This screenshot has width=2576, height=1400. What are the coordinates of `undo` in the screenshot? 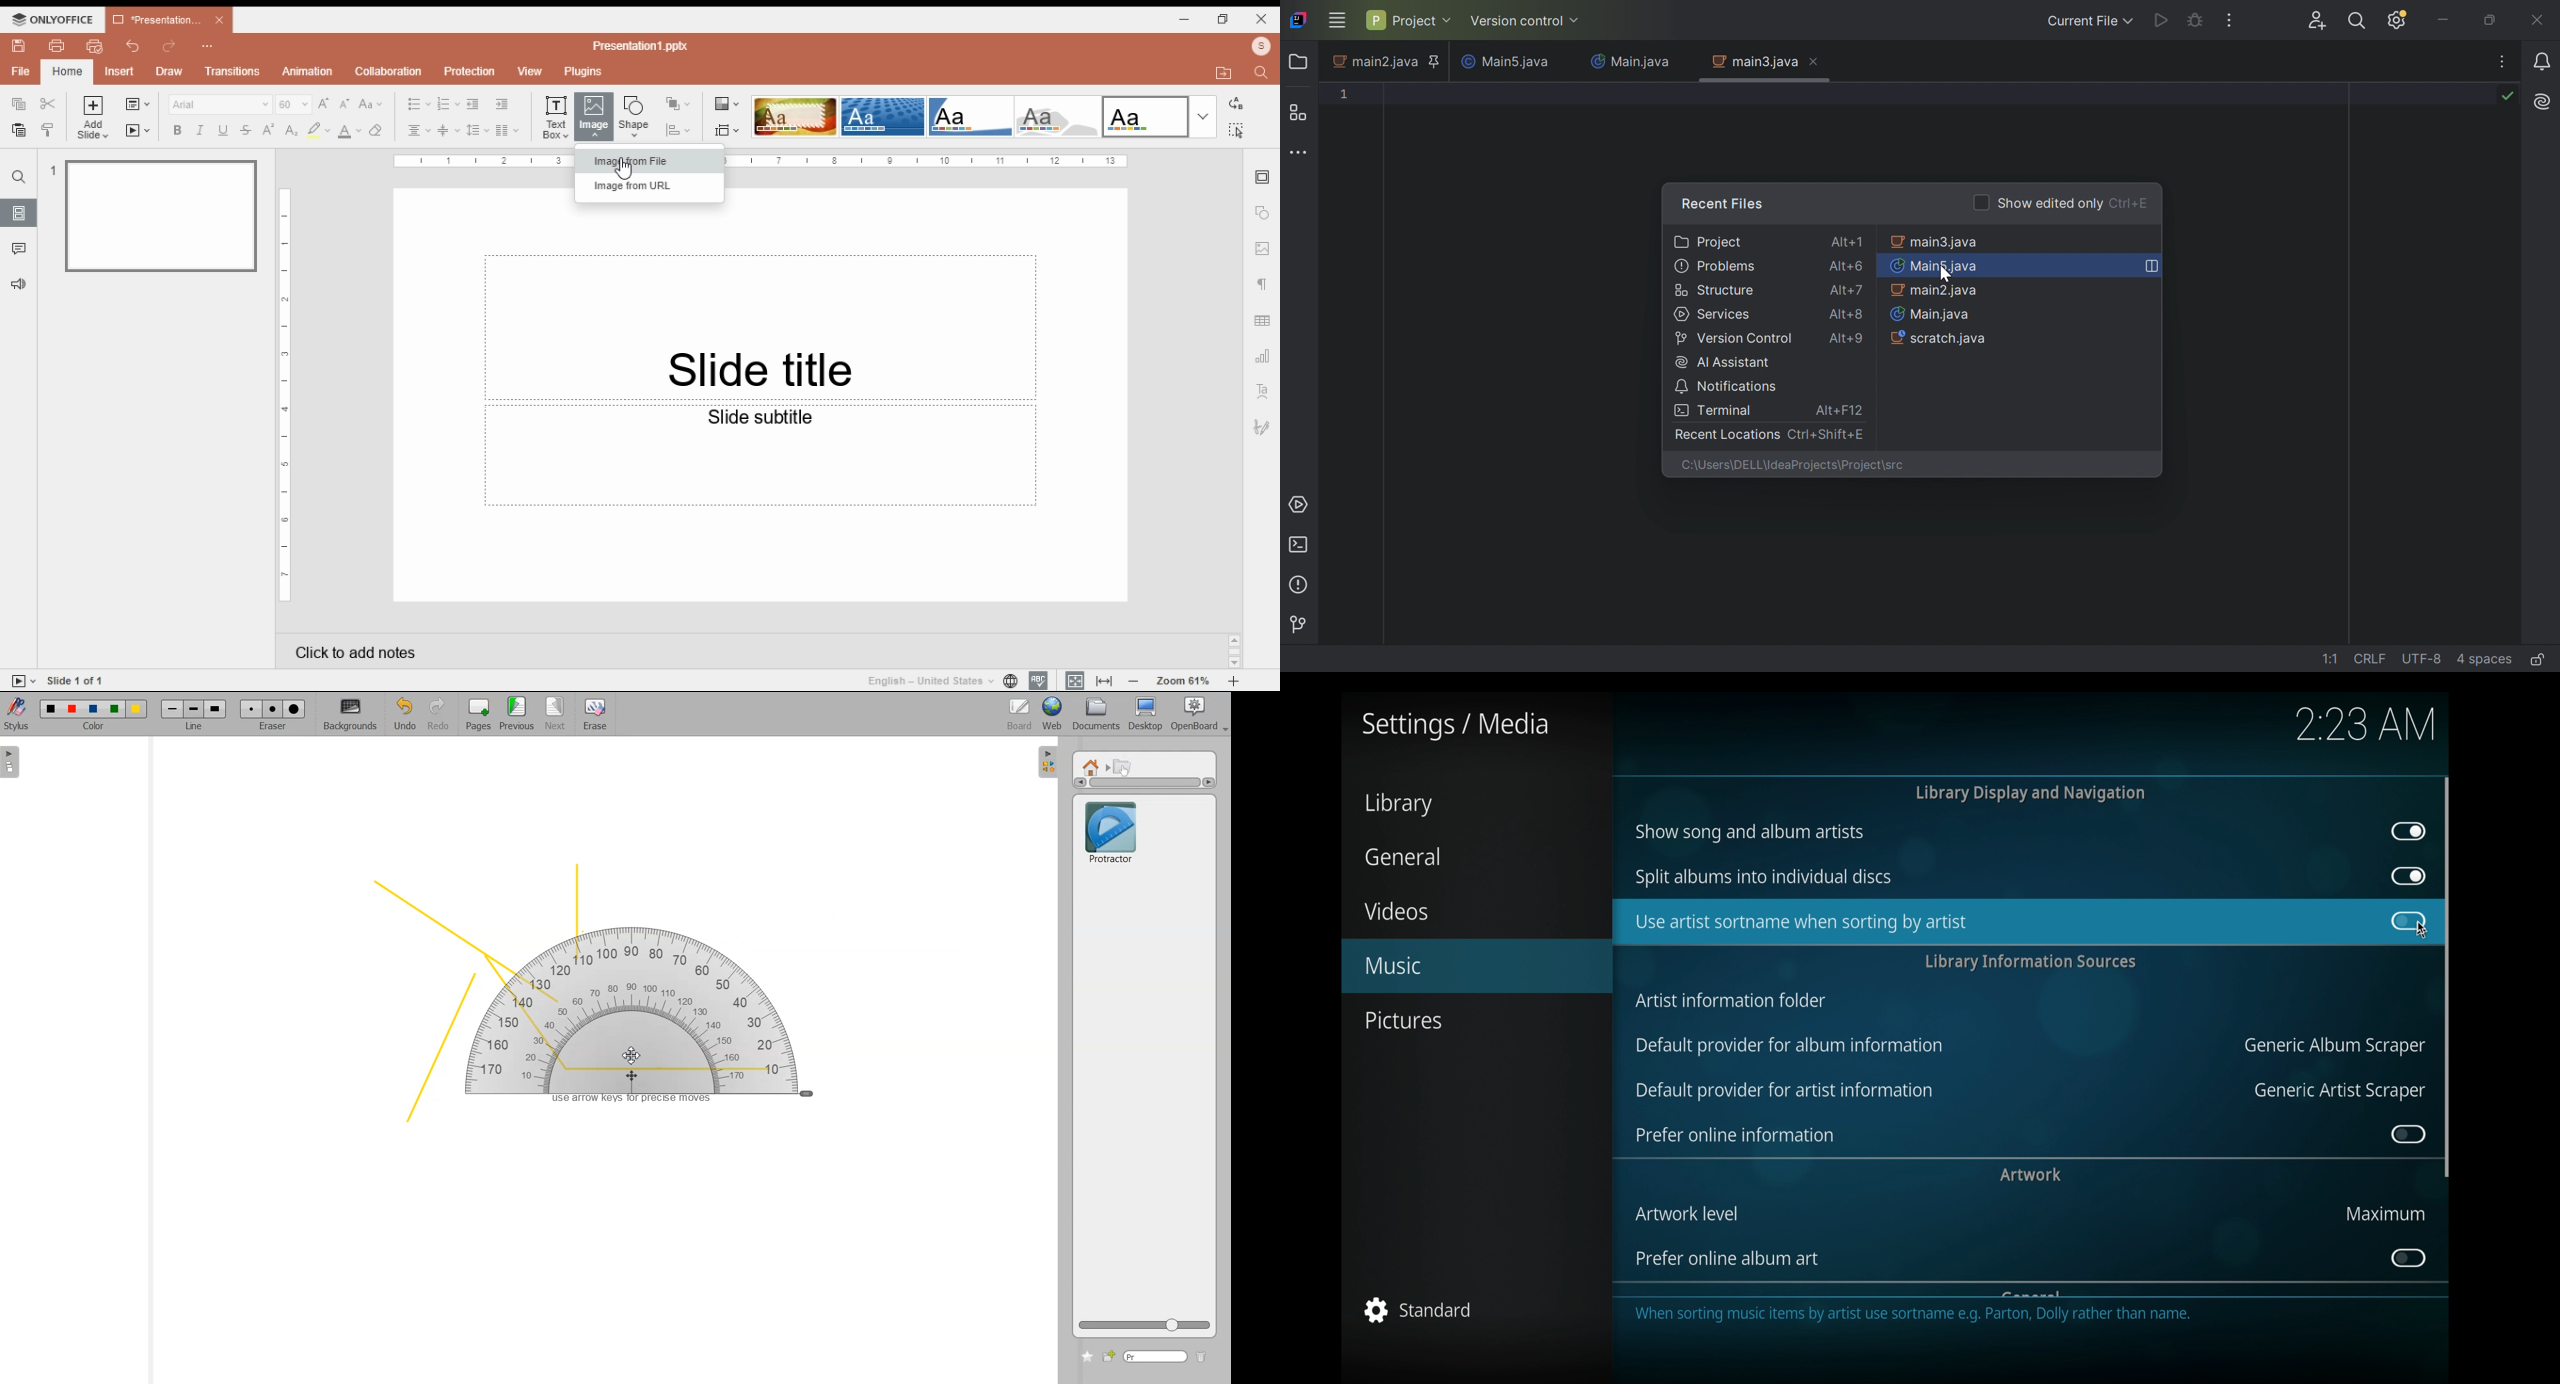 It's located at (132, 47).